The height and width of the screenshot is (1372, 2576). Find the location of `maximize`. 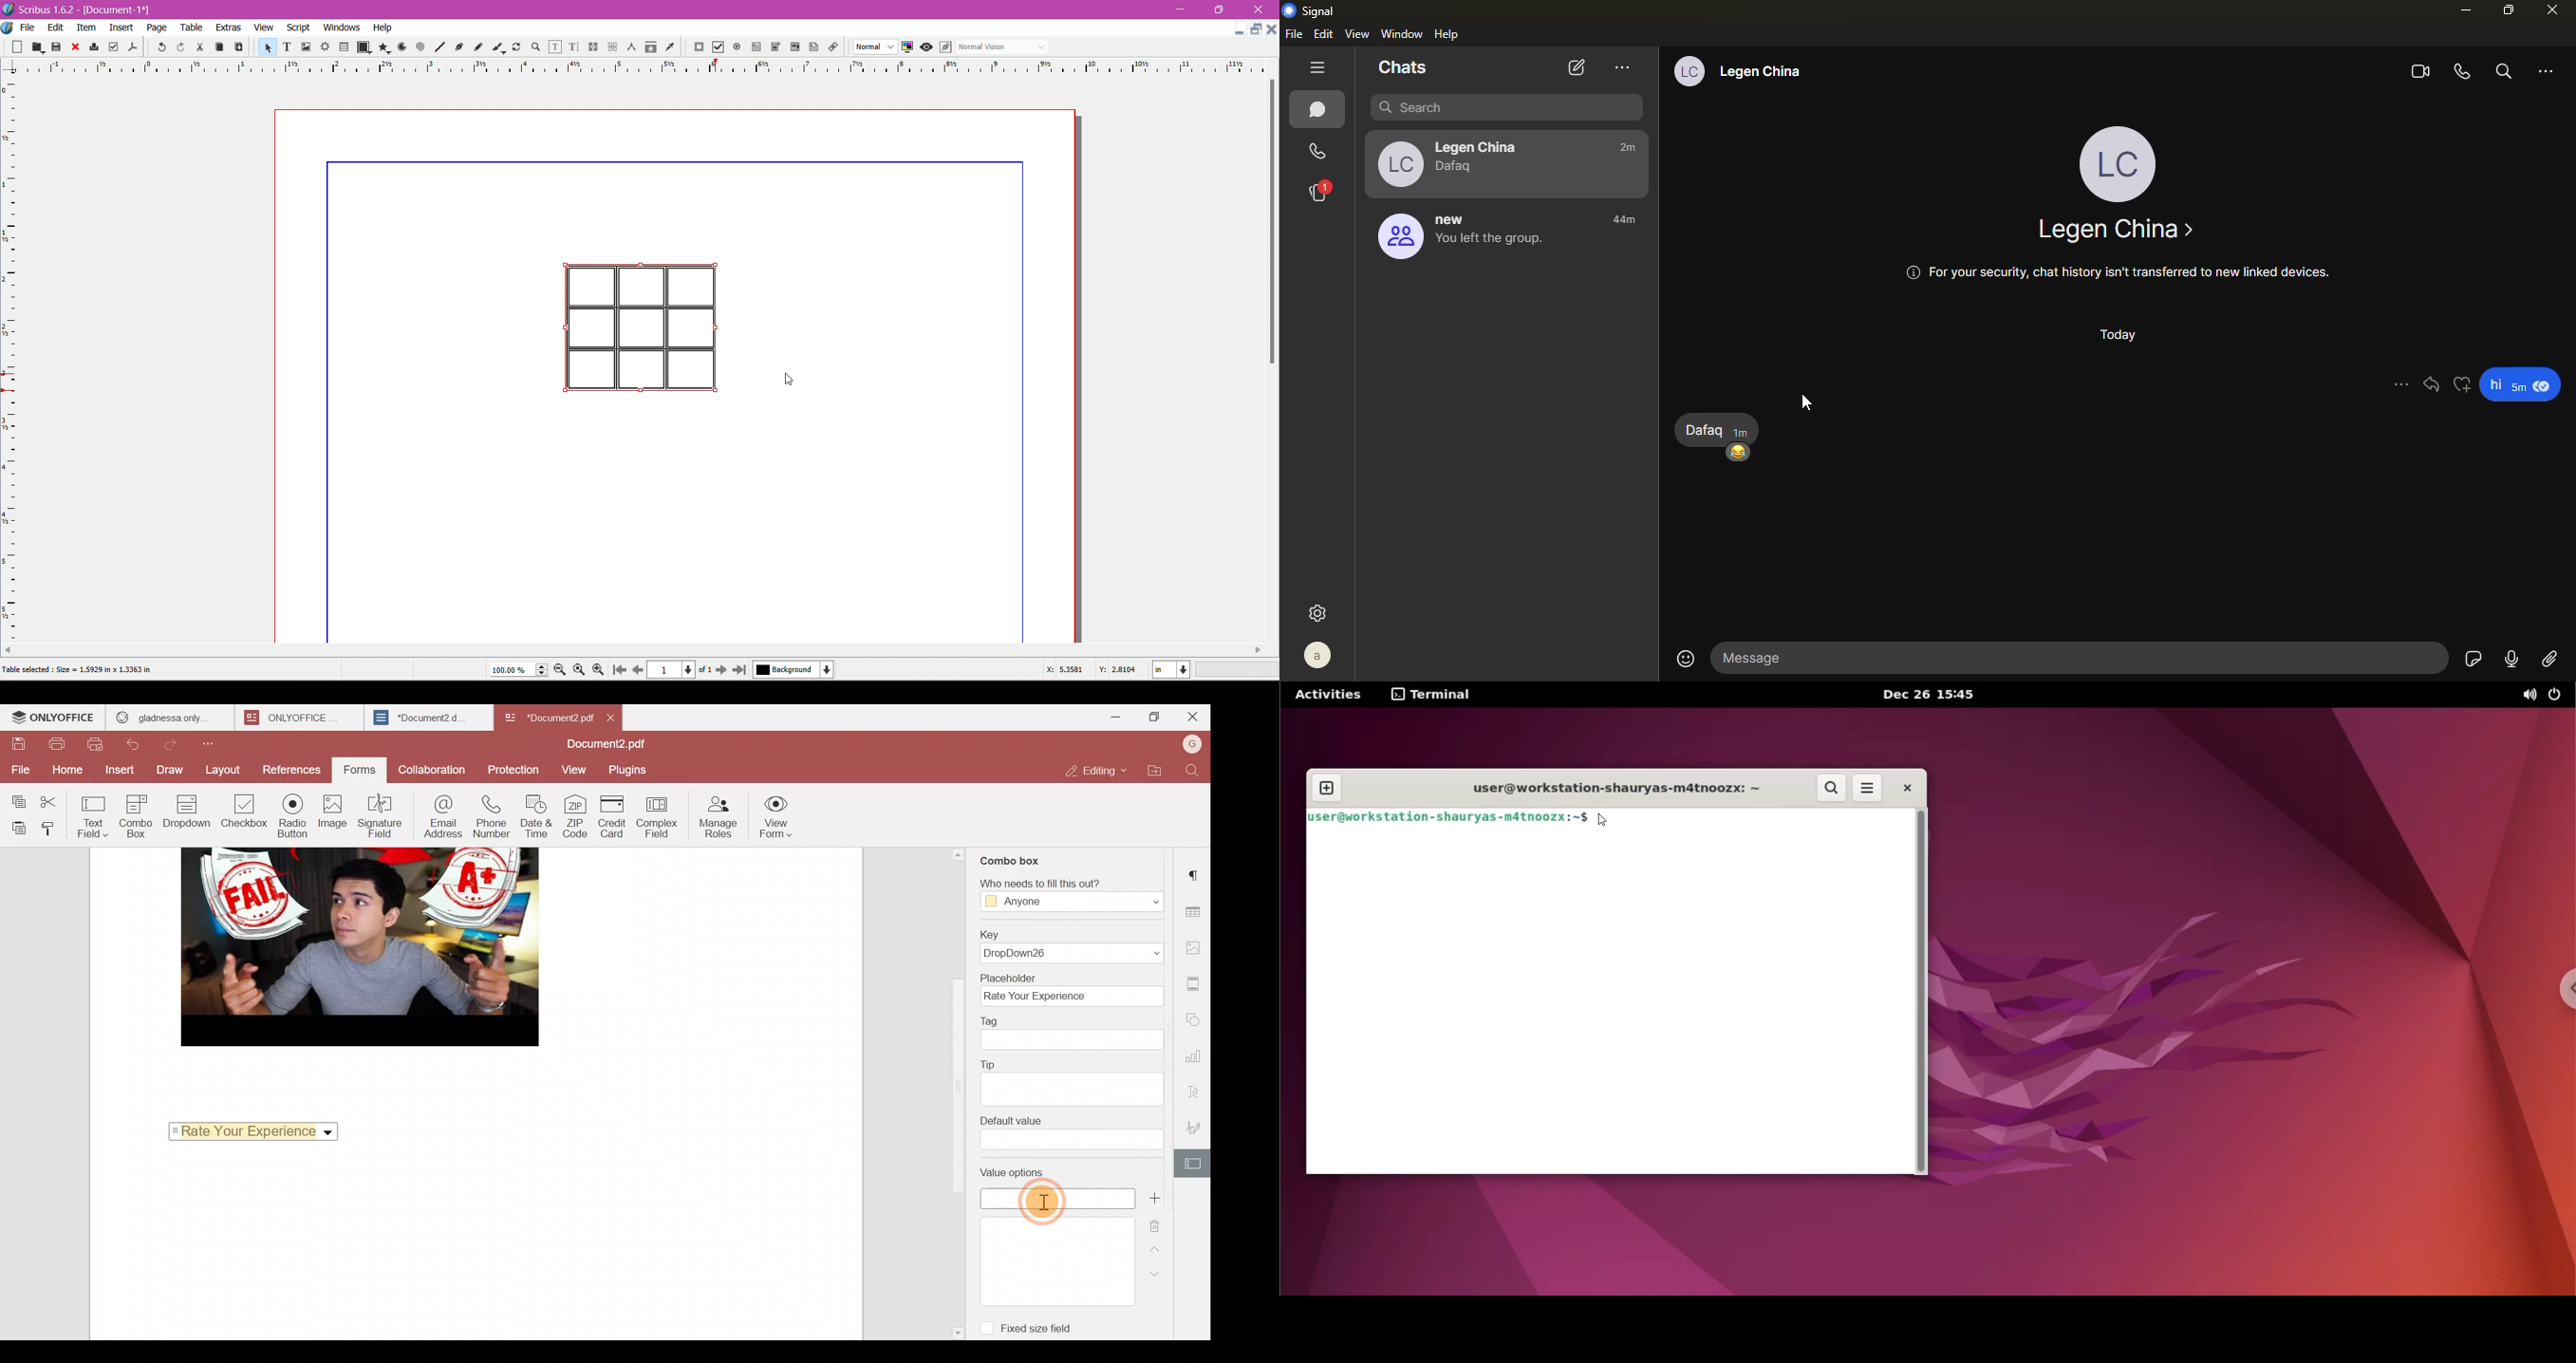

maximize is located at coordinates (2507, 11).